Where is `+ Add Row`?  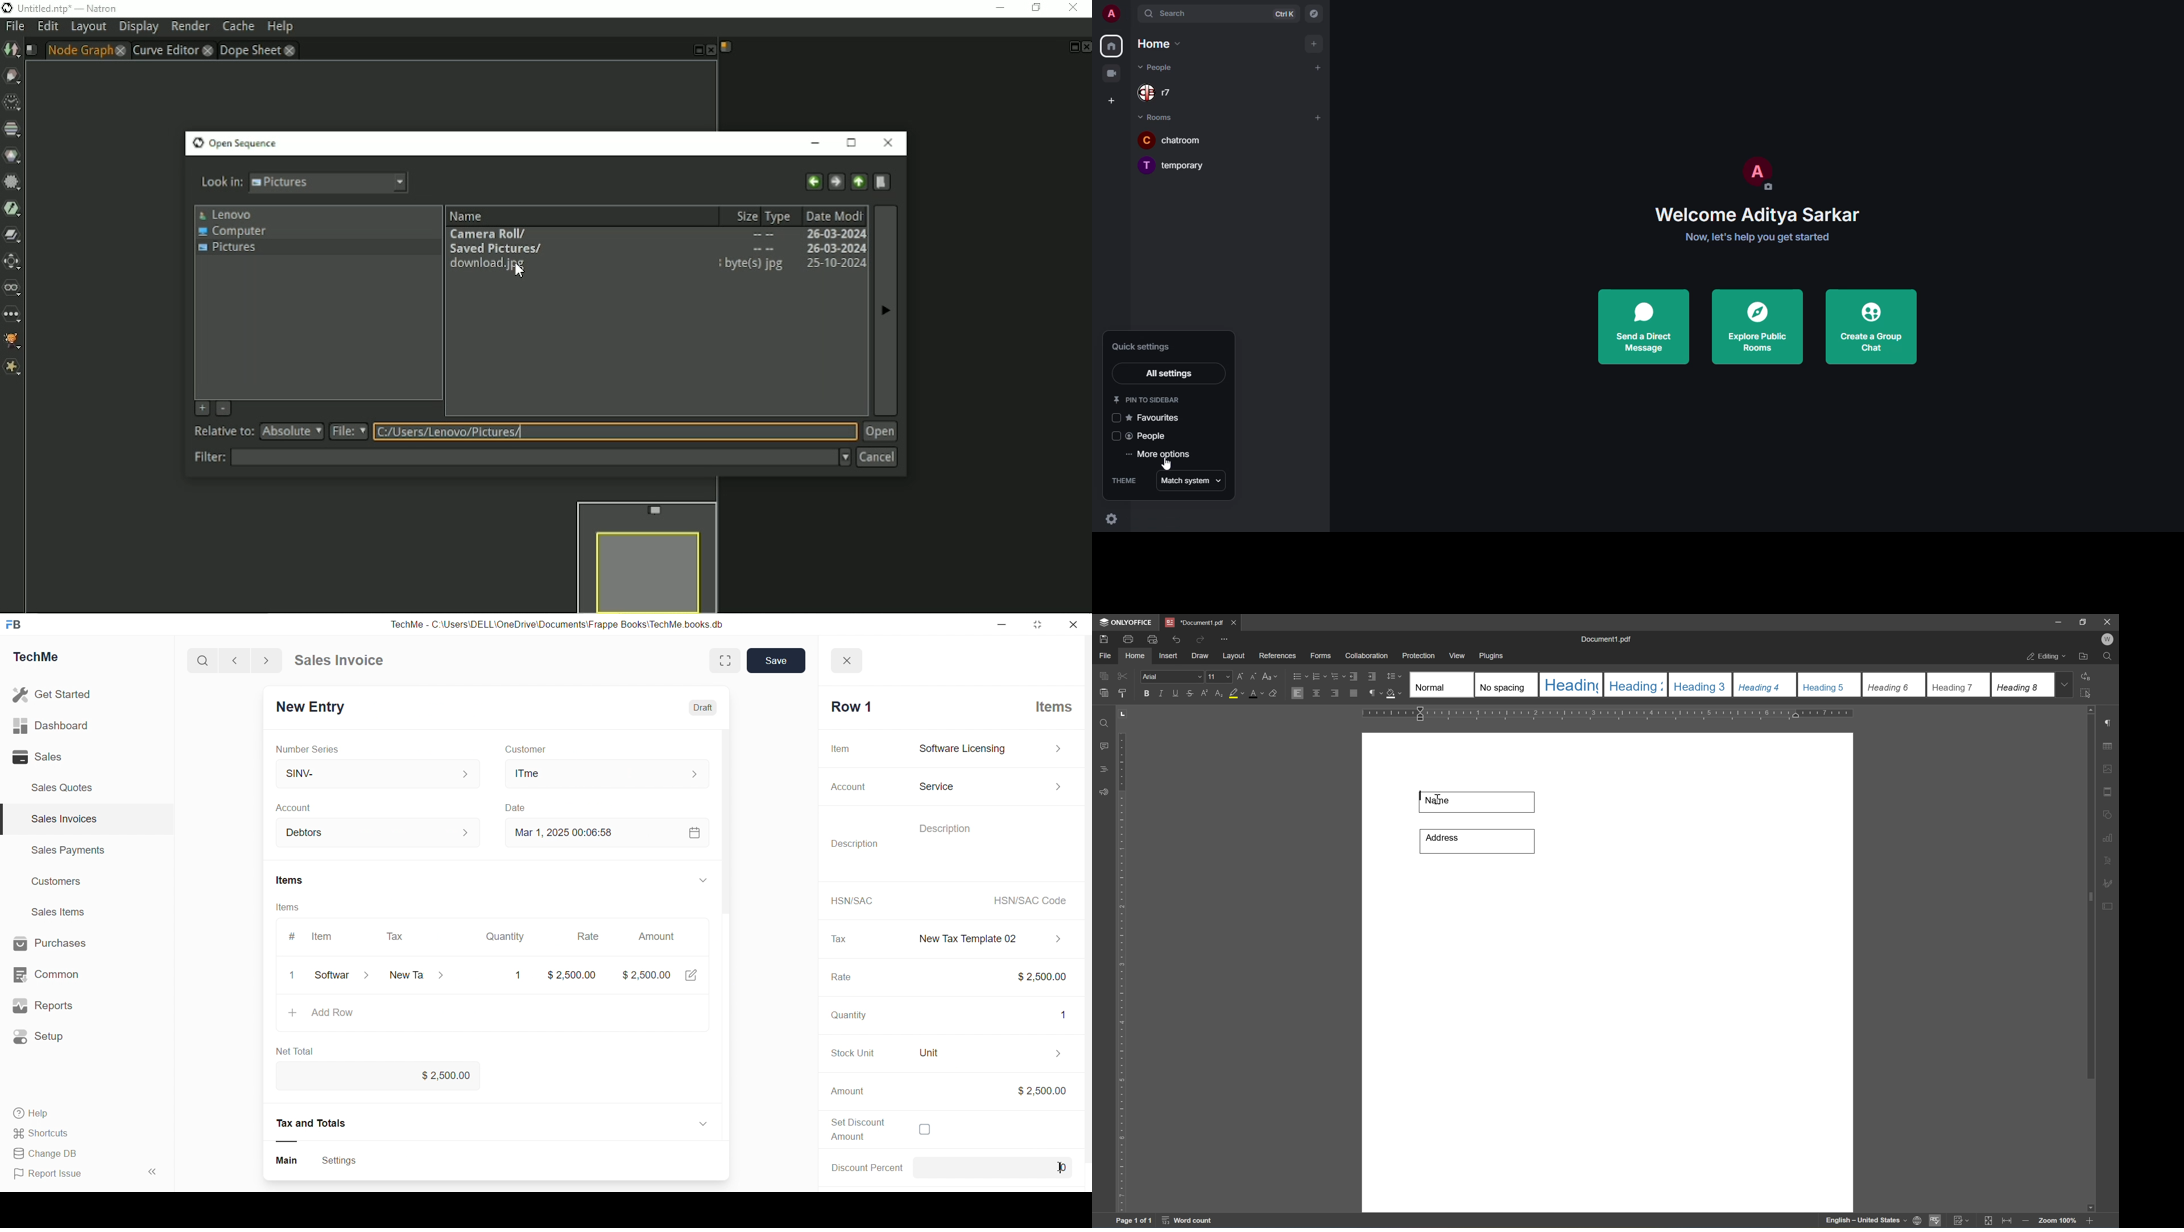
+ Add Row is located at coordinates (326, 1015).